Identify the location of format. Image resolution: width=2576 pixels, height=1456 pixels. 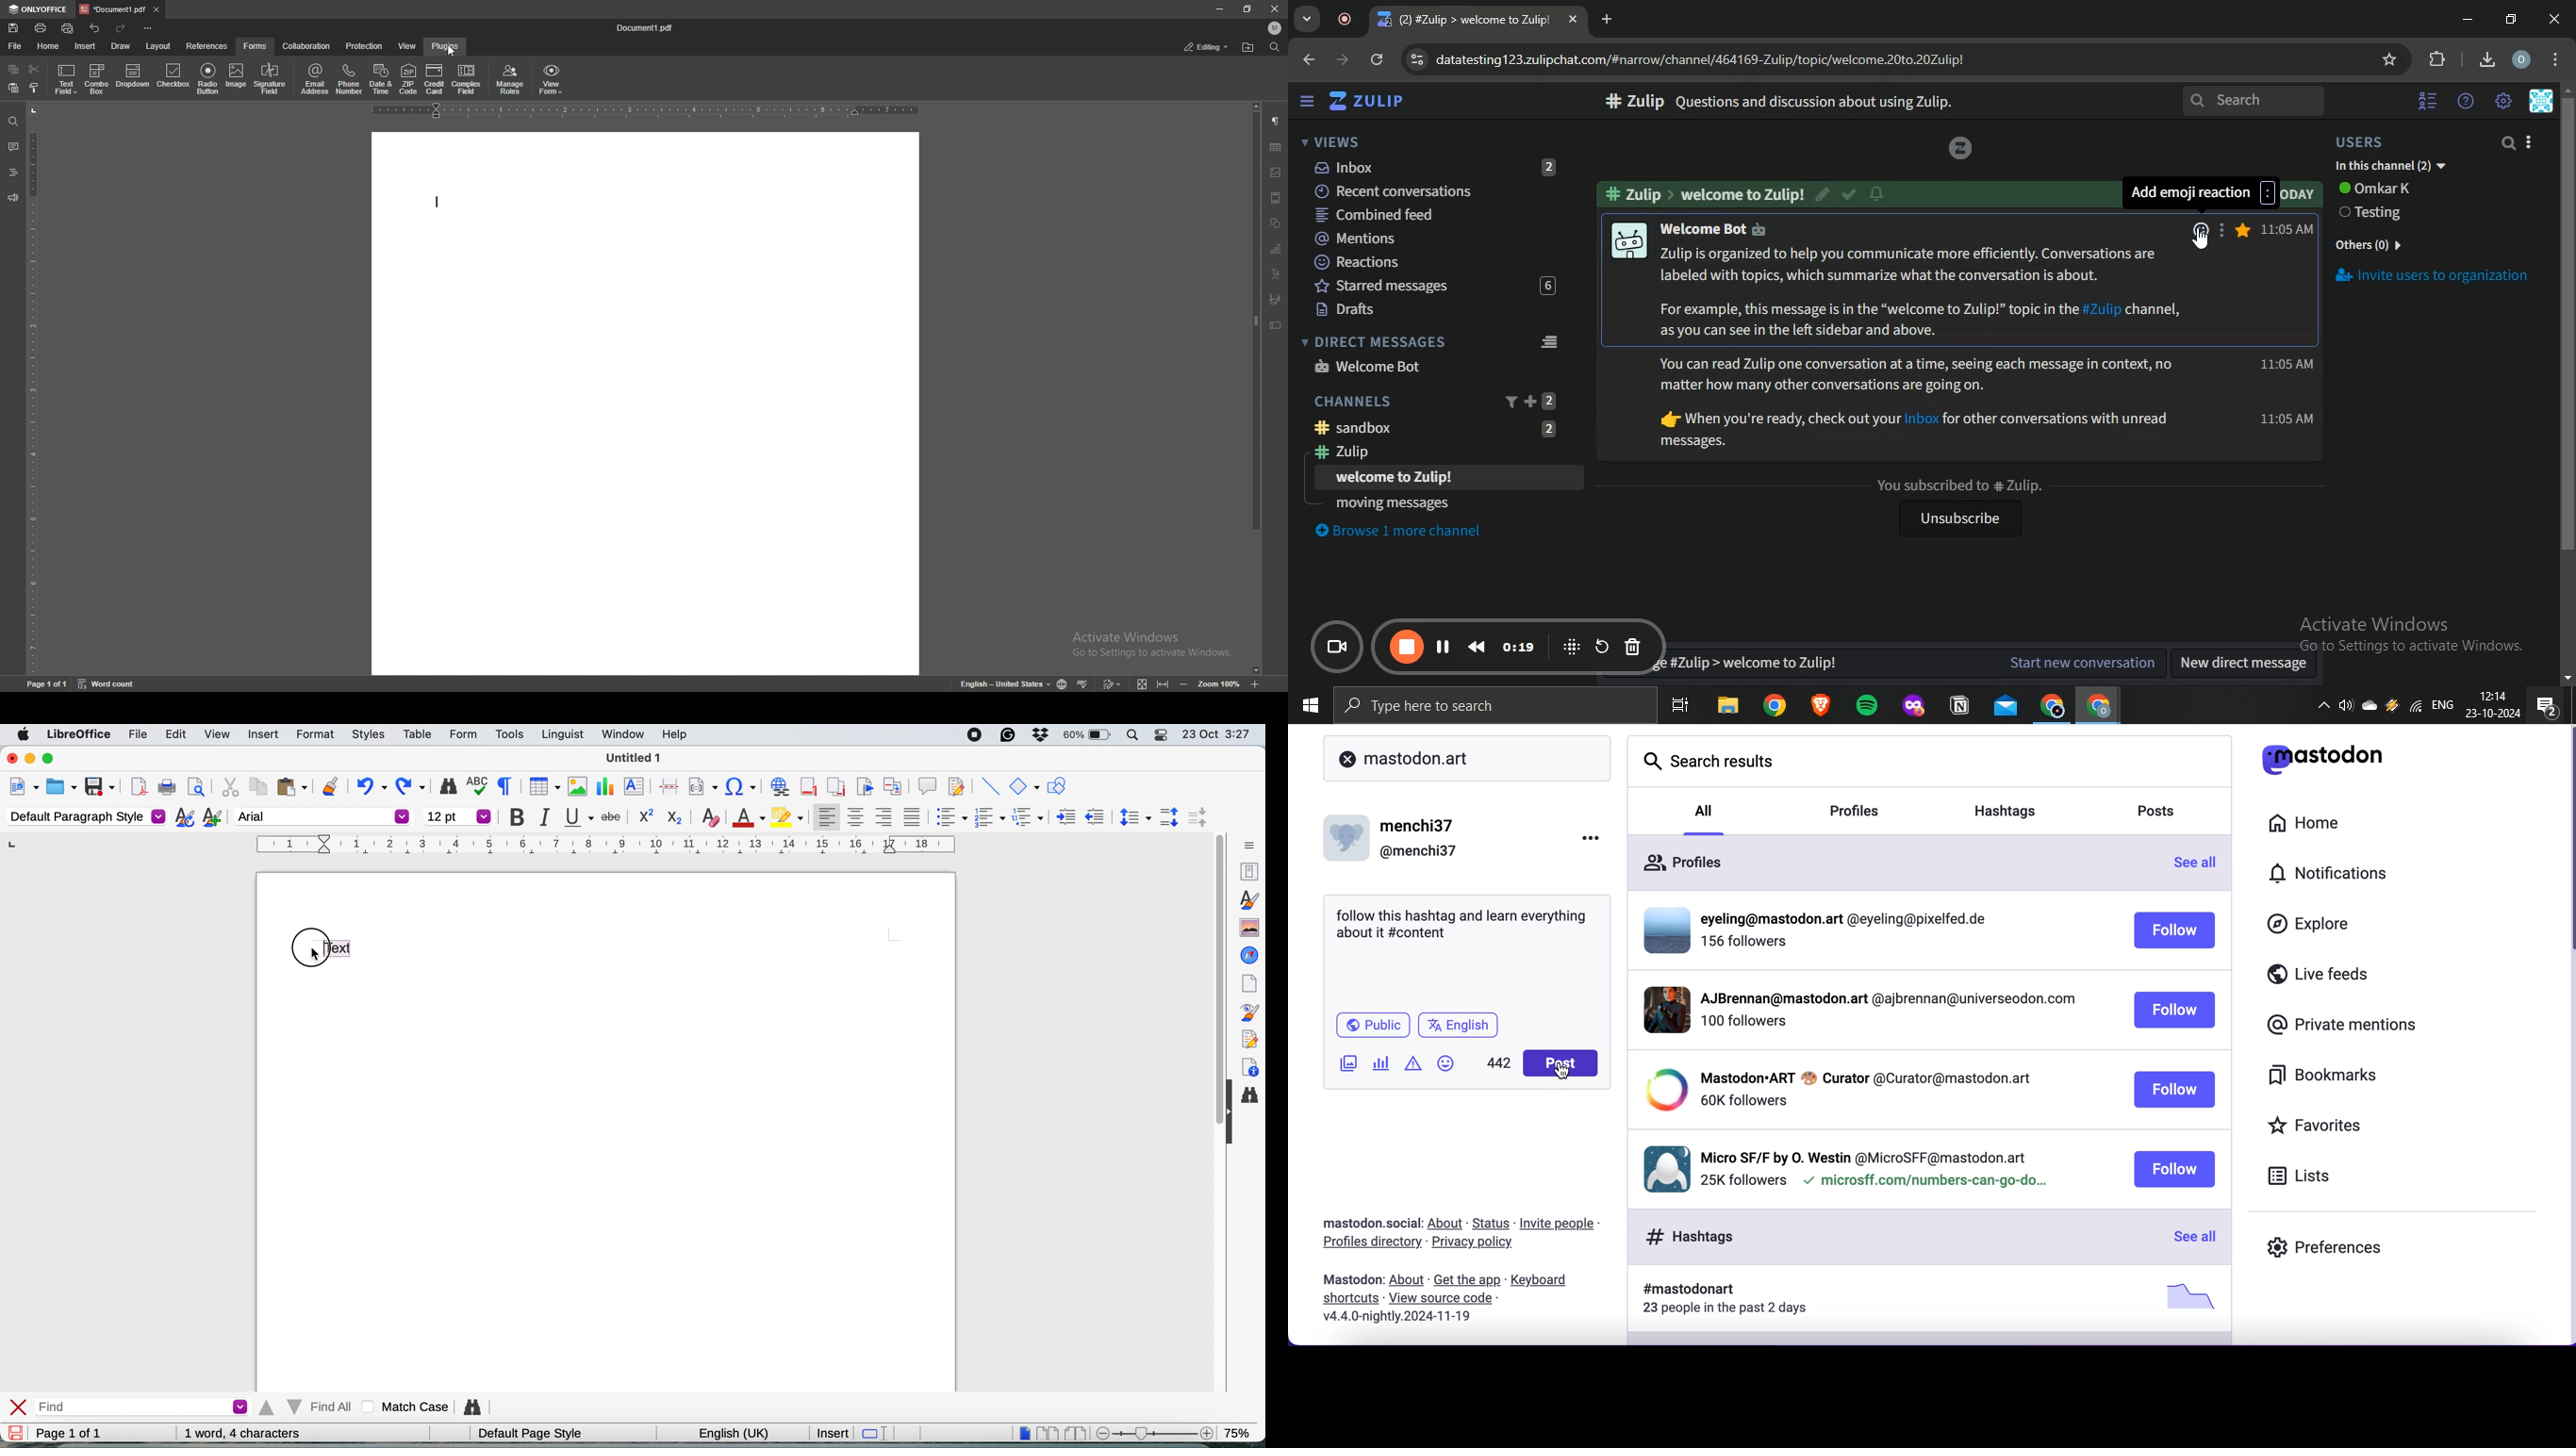
(309, 735).